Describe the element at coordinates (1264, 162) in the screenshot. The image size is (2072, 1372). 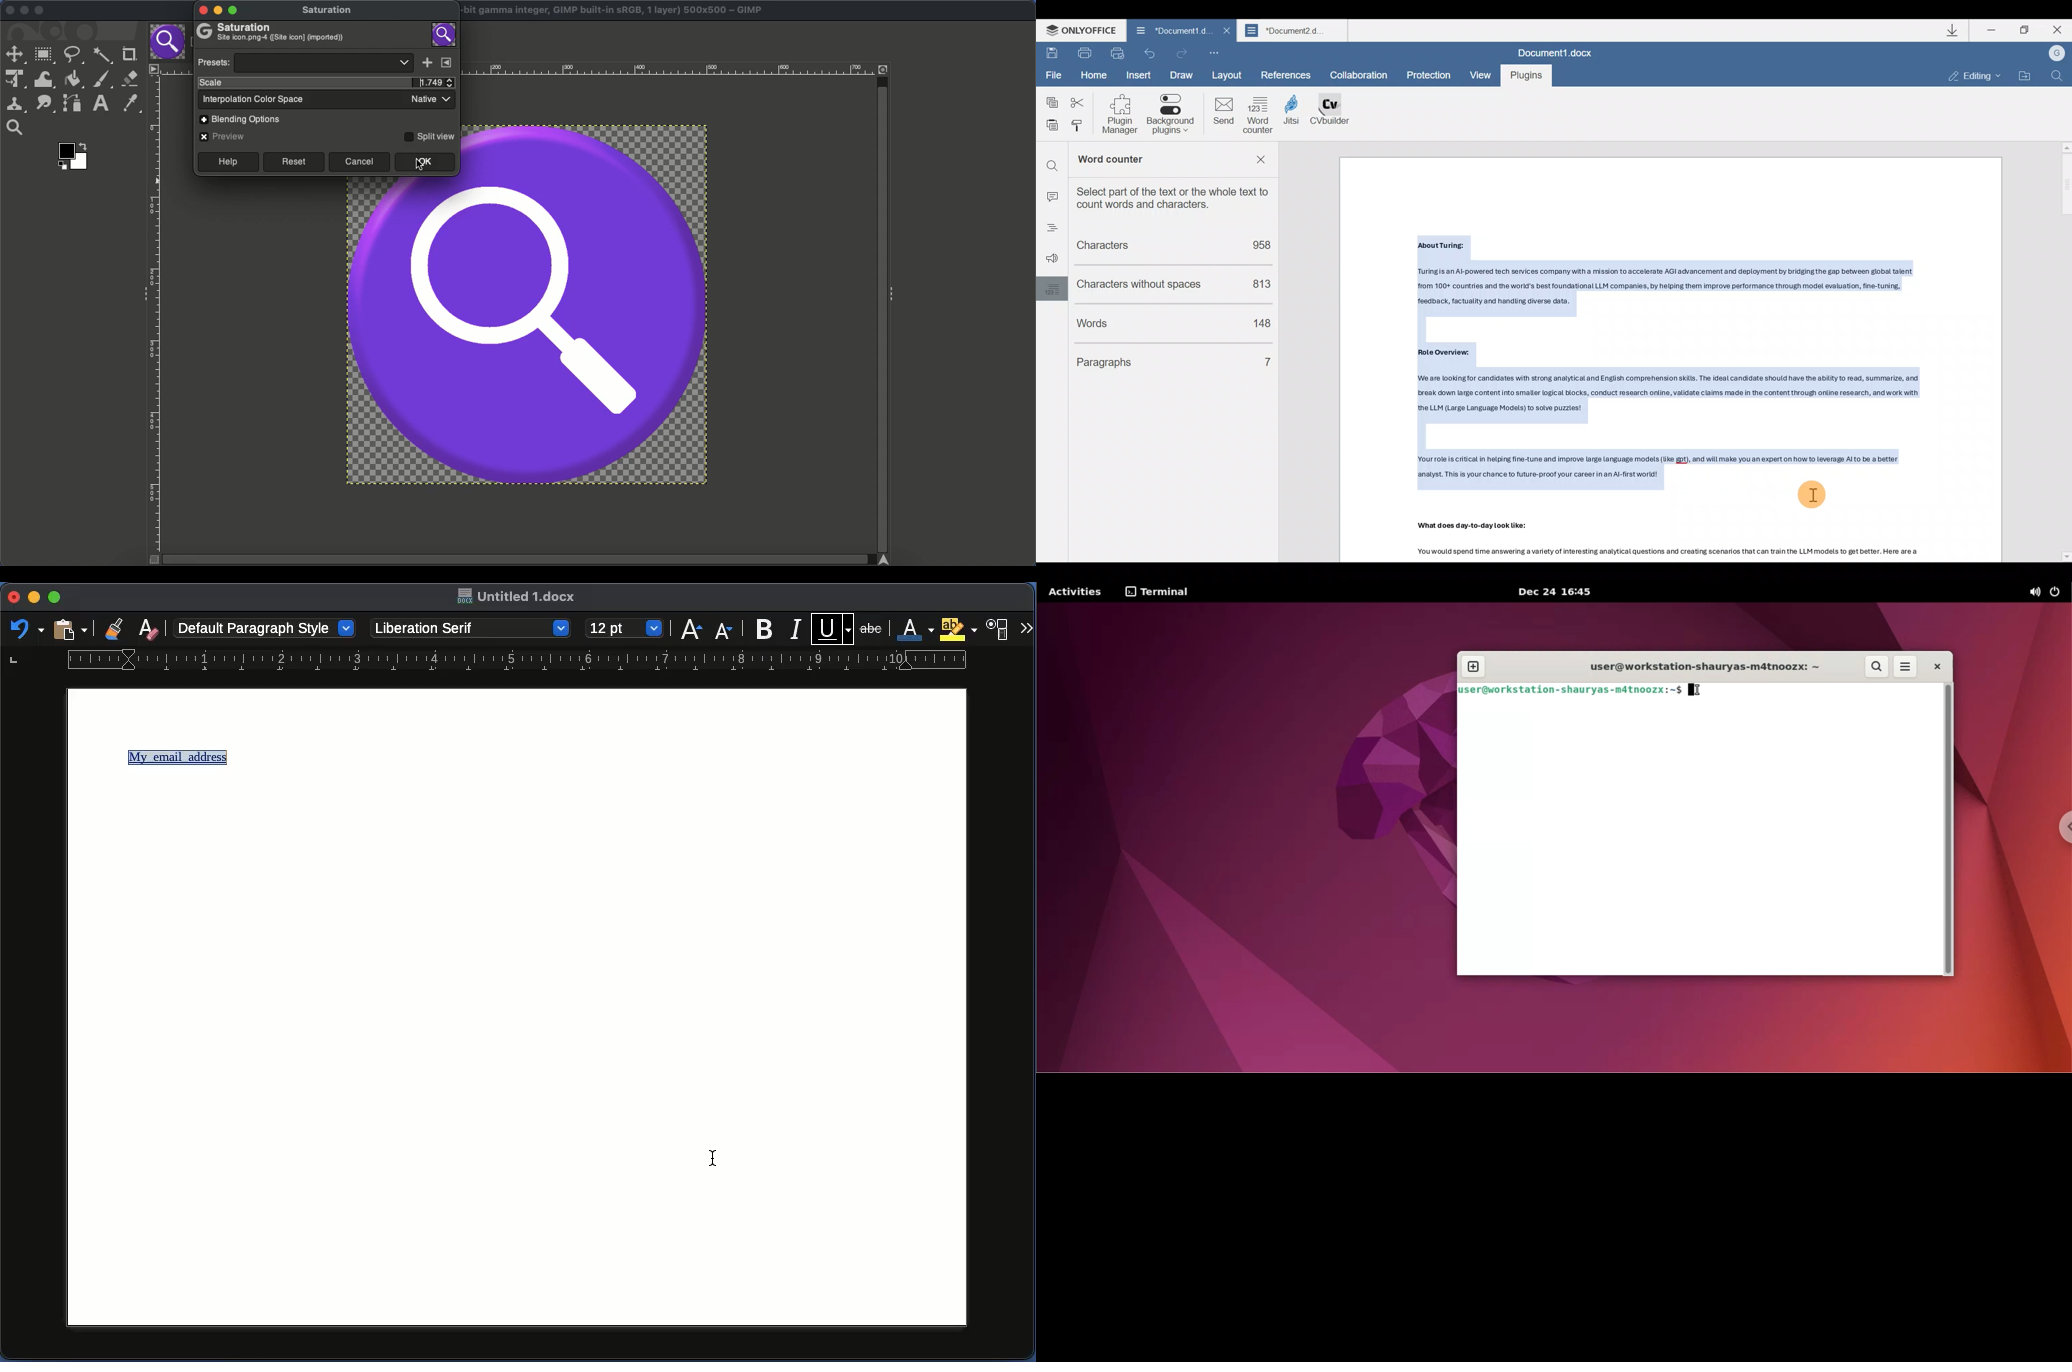
I see `Remove` at that location.